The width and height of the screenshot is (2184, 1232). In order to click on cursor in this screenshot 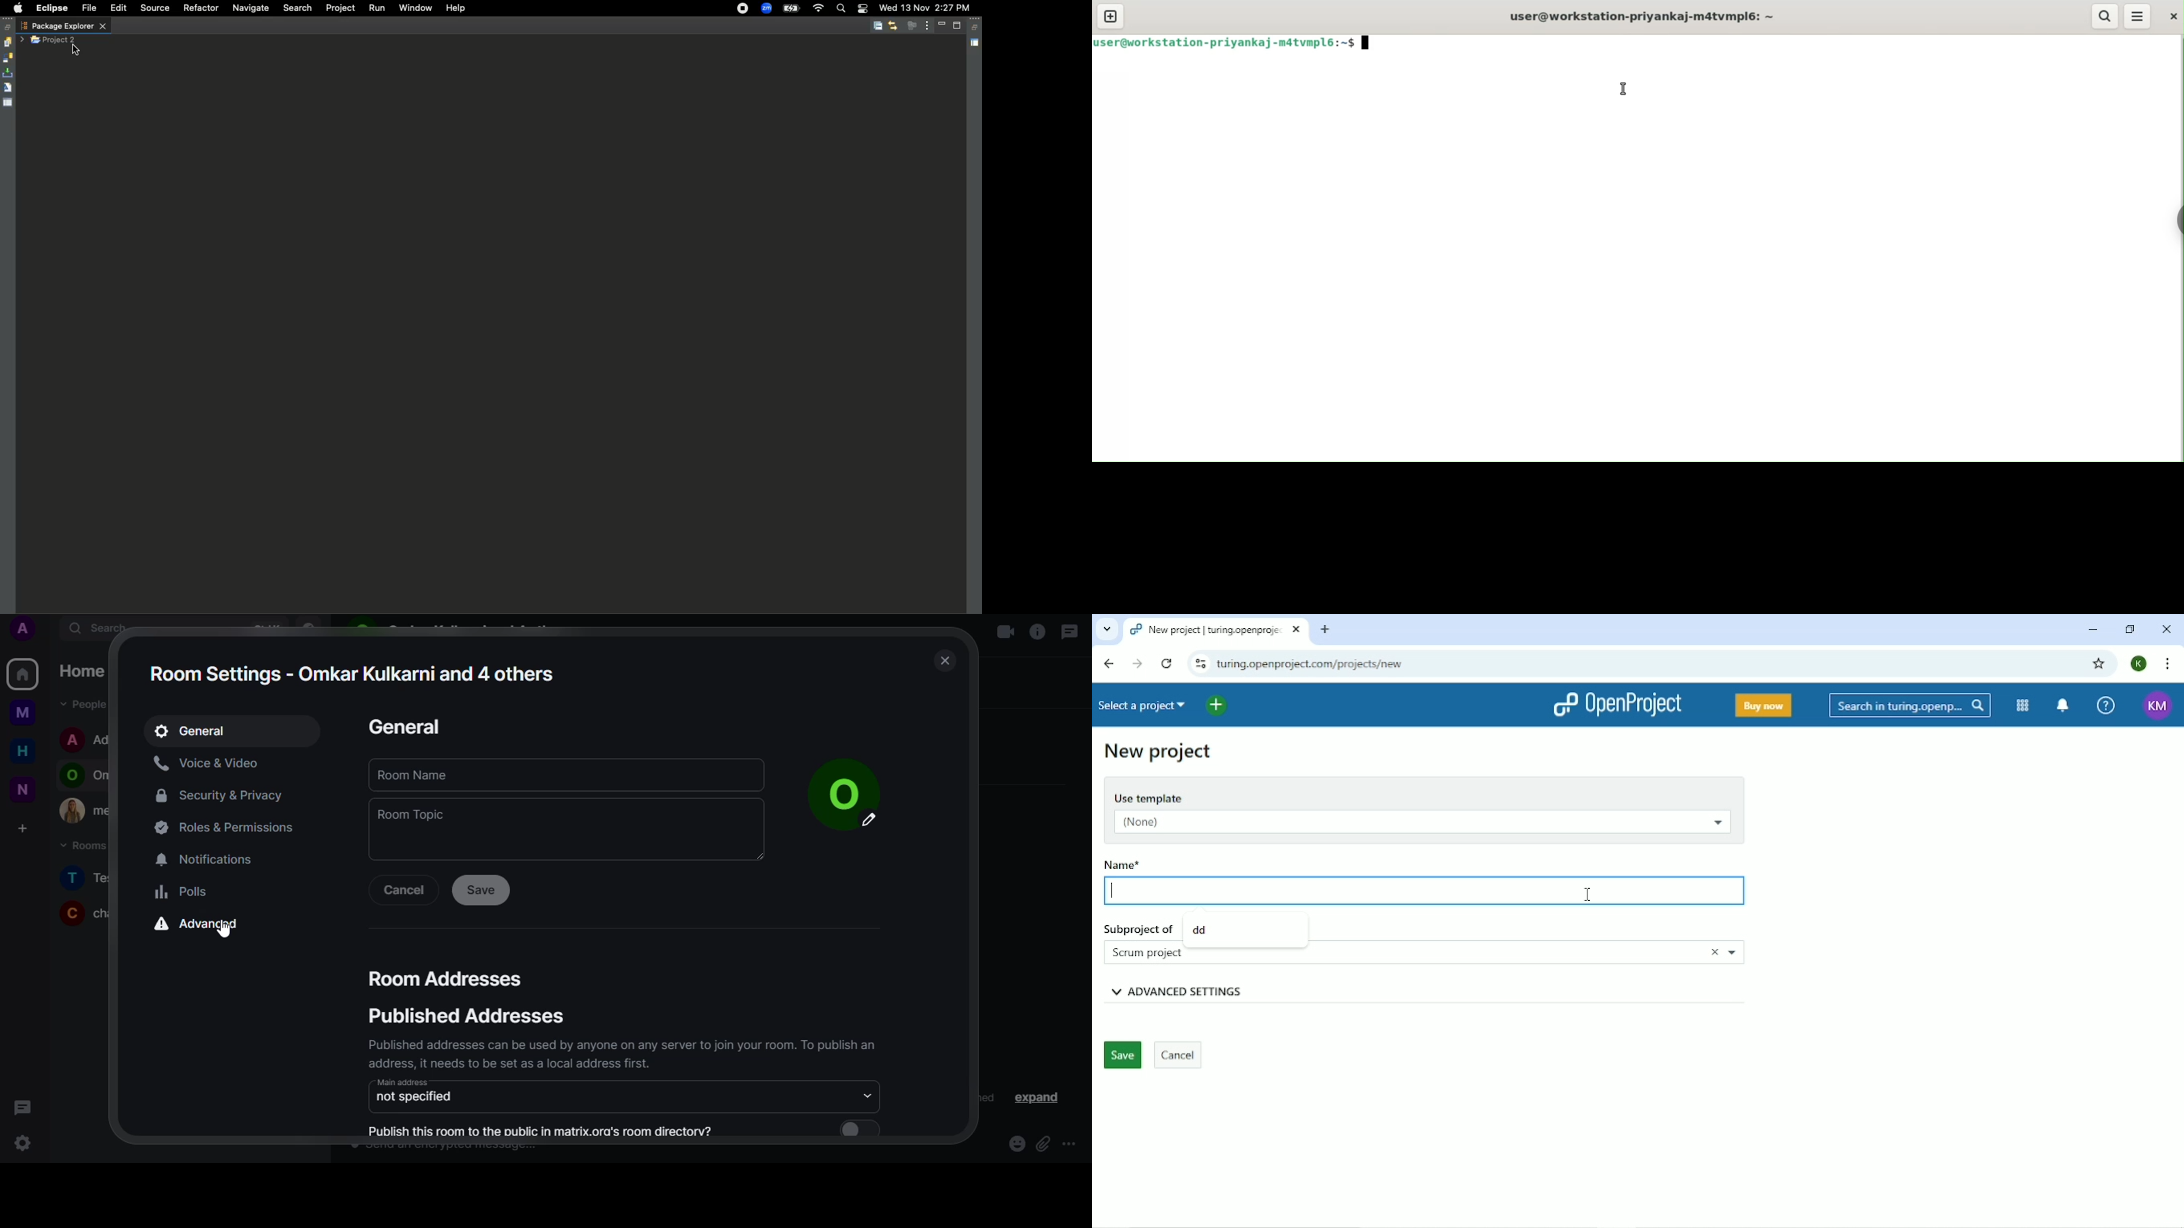, I will do `click(225, 928)`.